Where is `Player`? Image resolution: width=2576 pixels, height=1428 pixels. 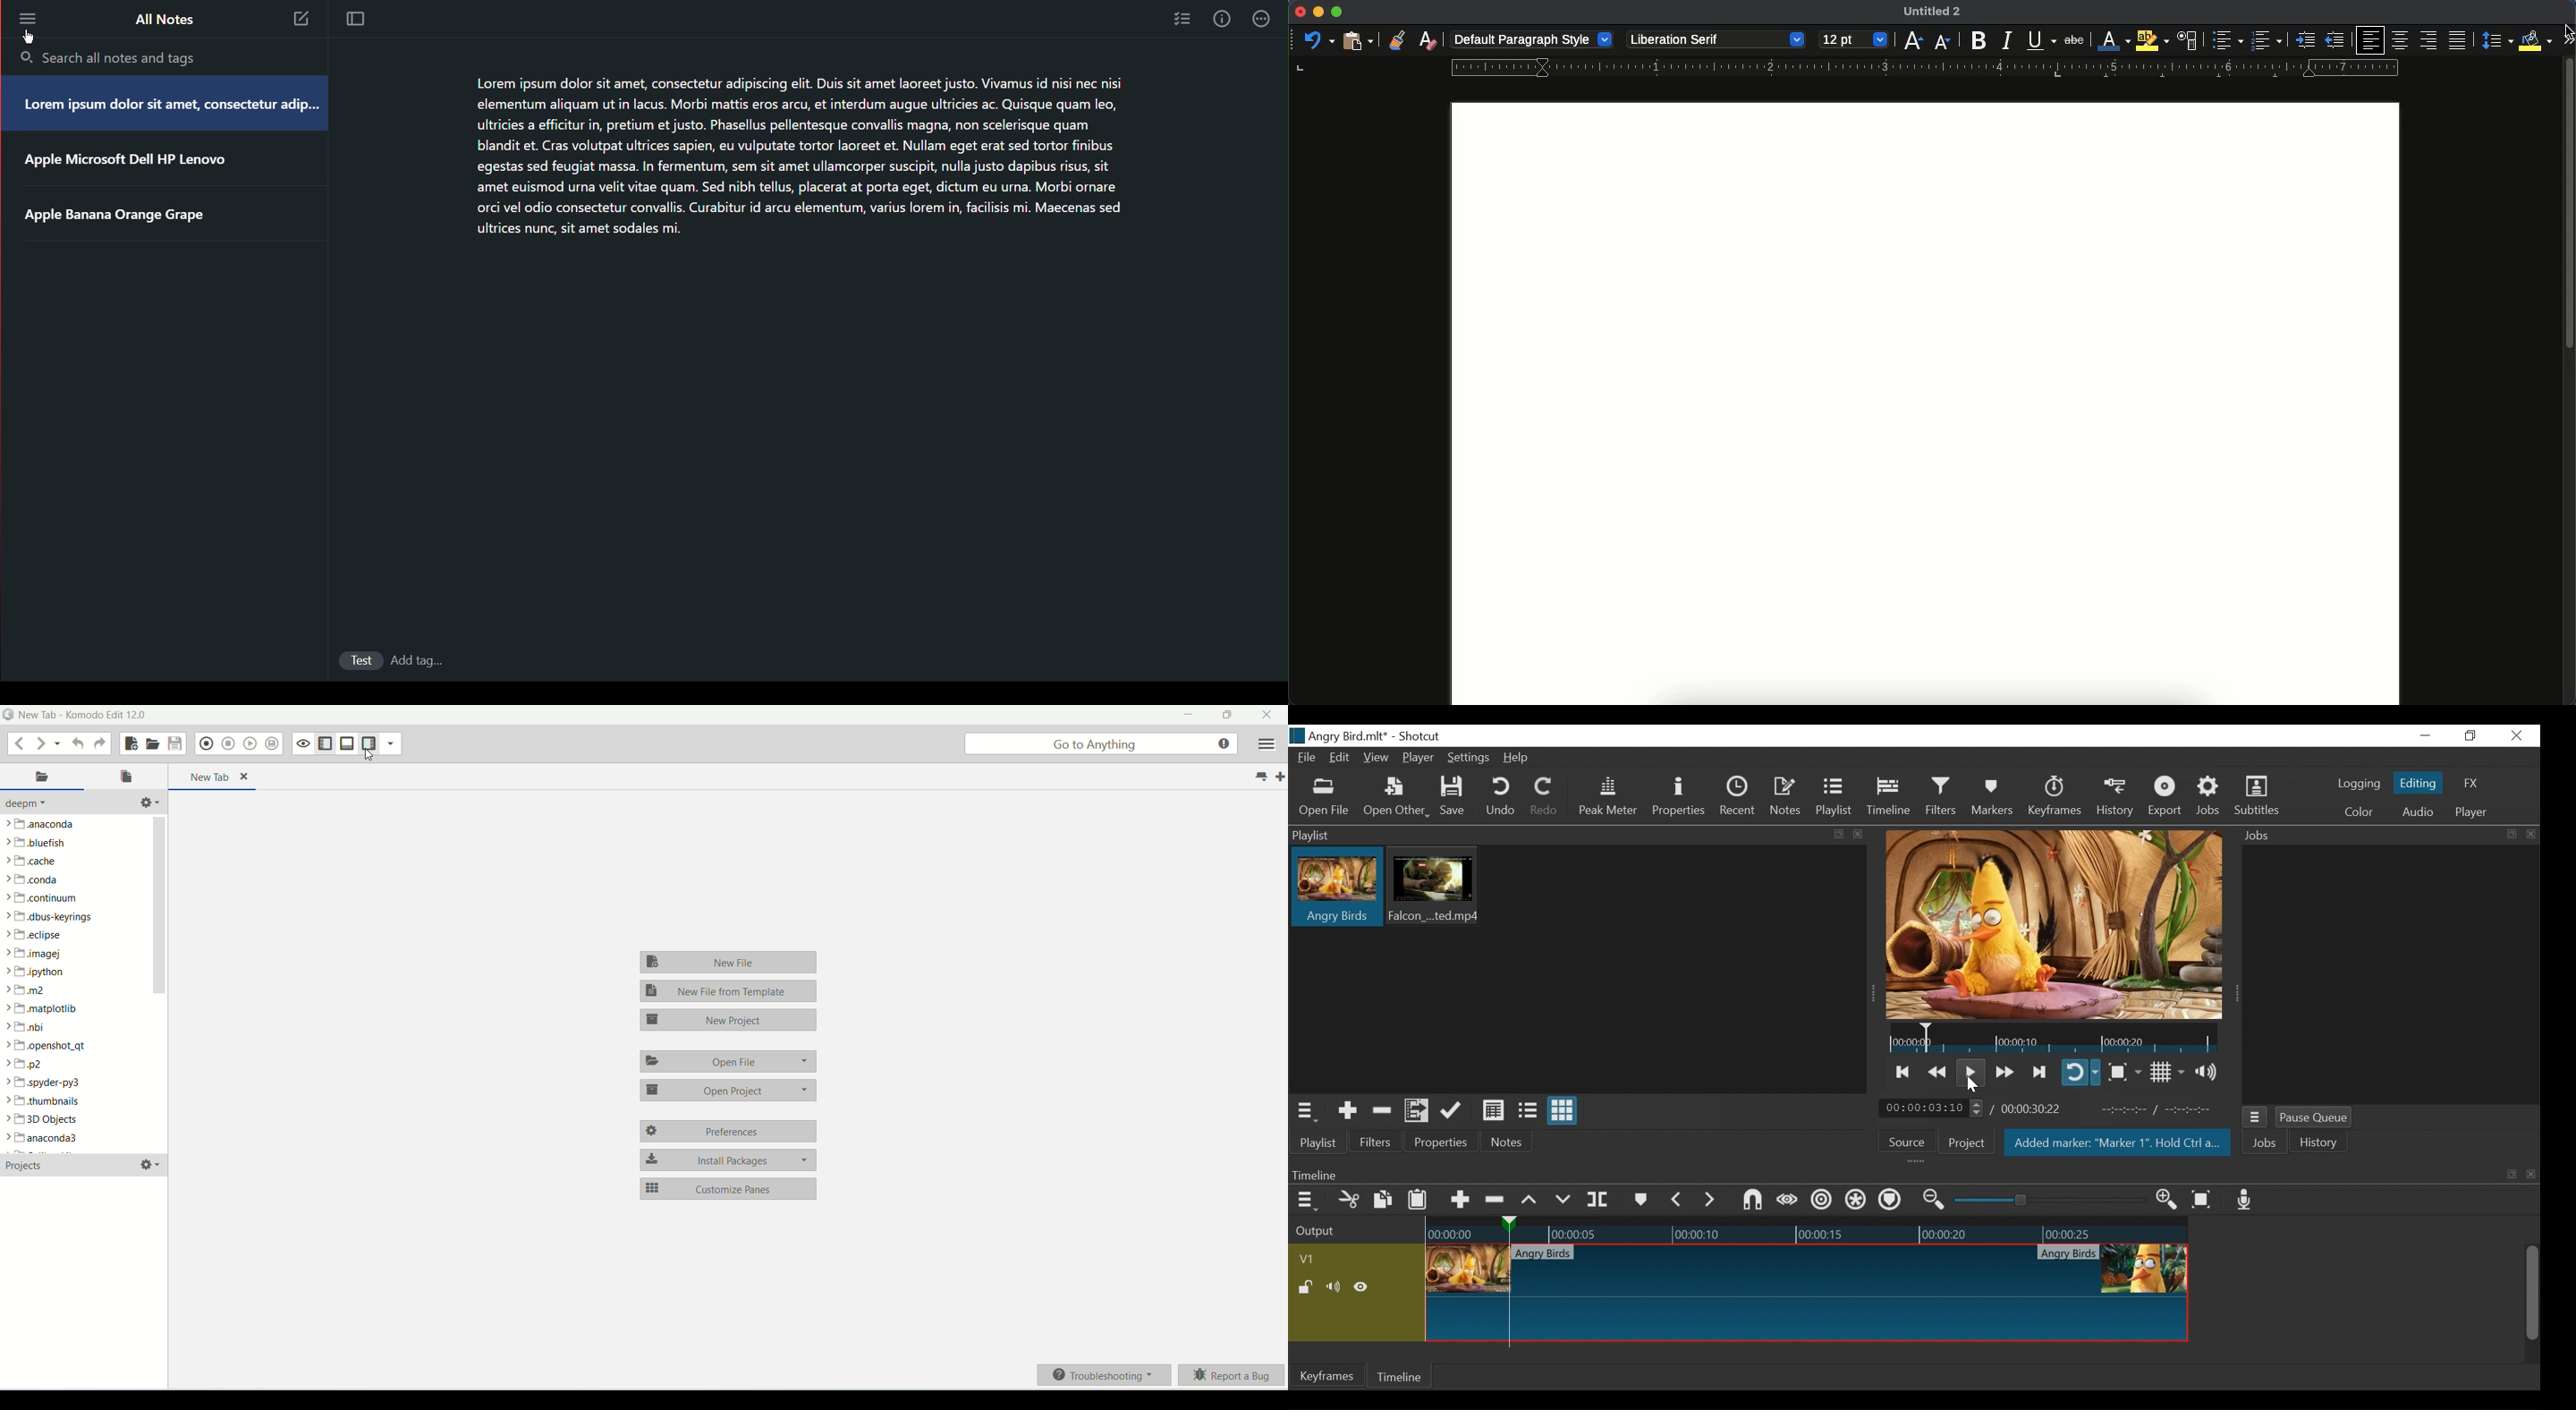 Player is located at coordinates (1419, 759).